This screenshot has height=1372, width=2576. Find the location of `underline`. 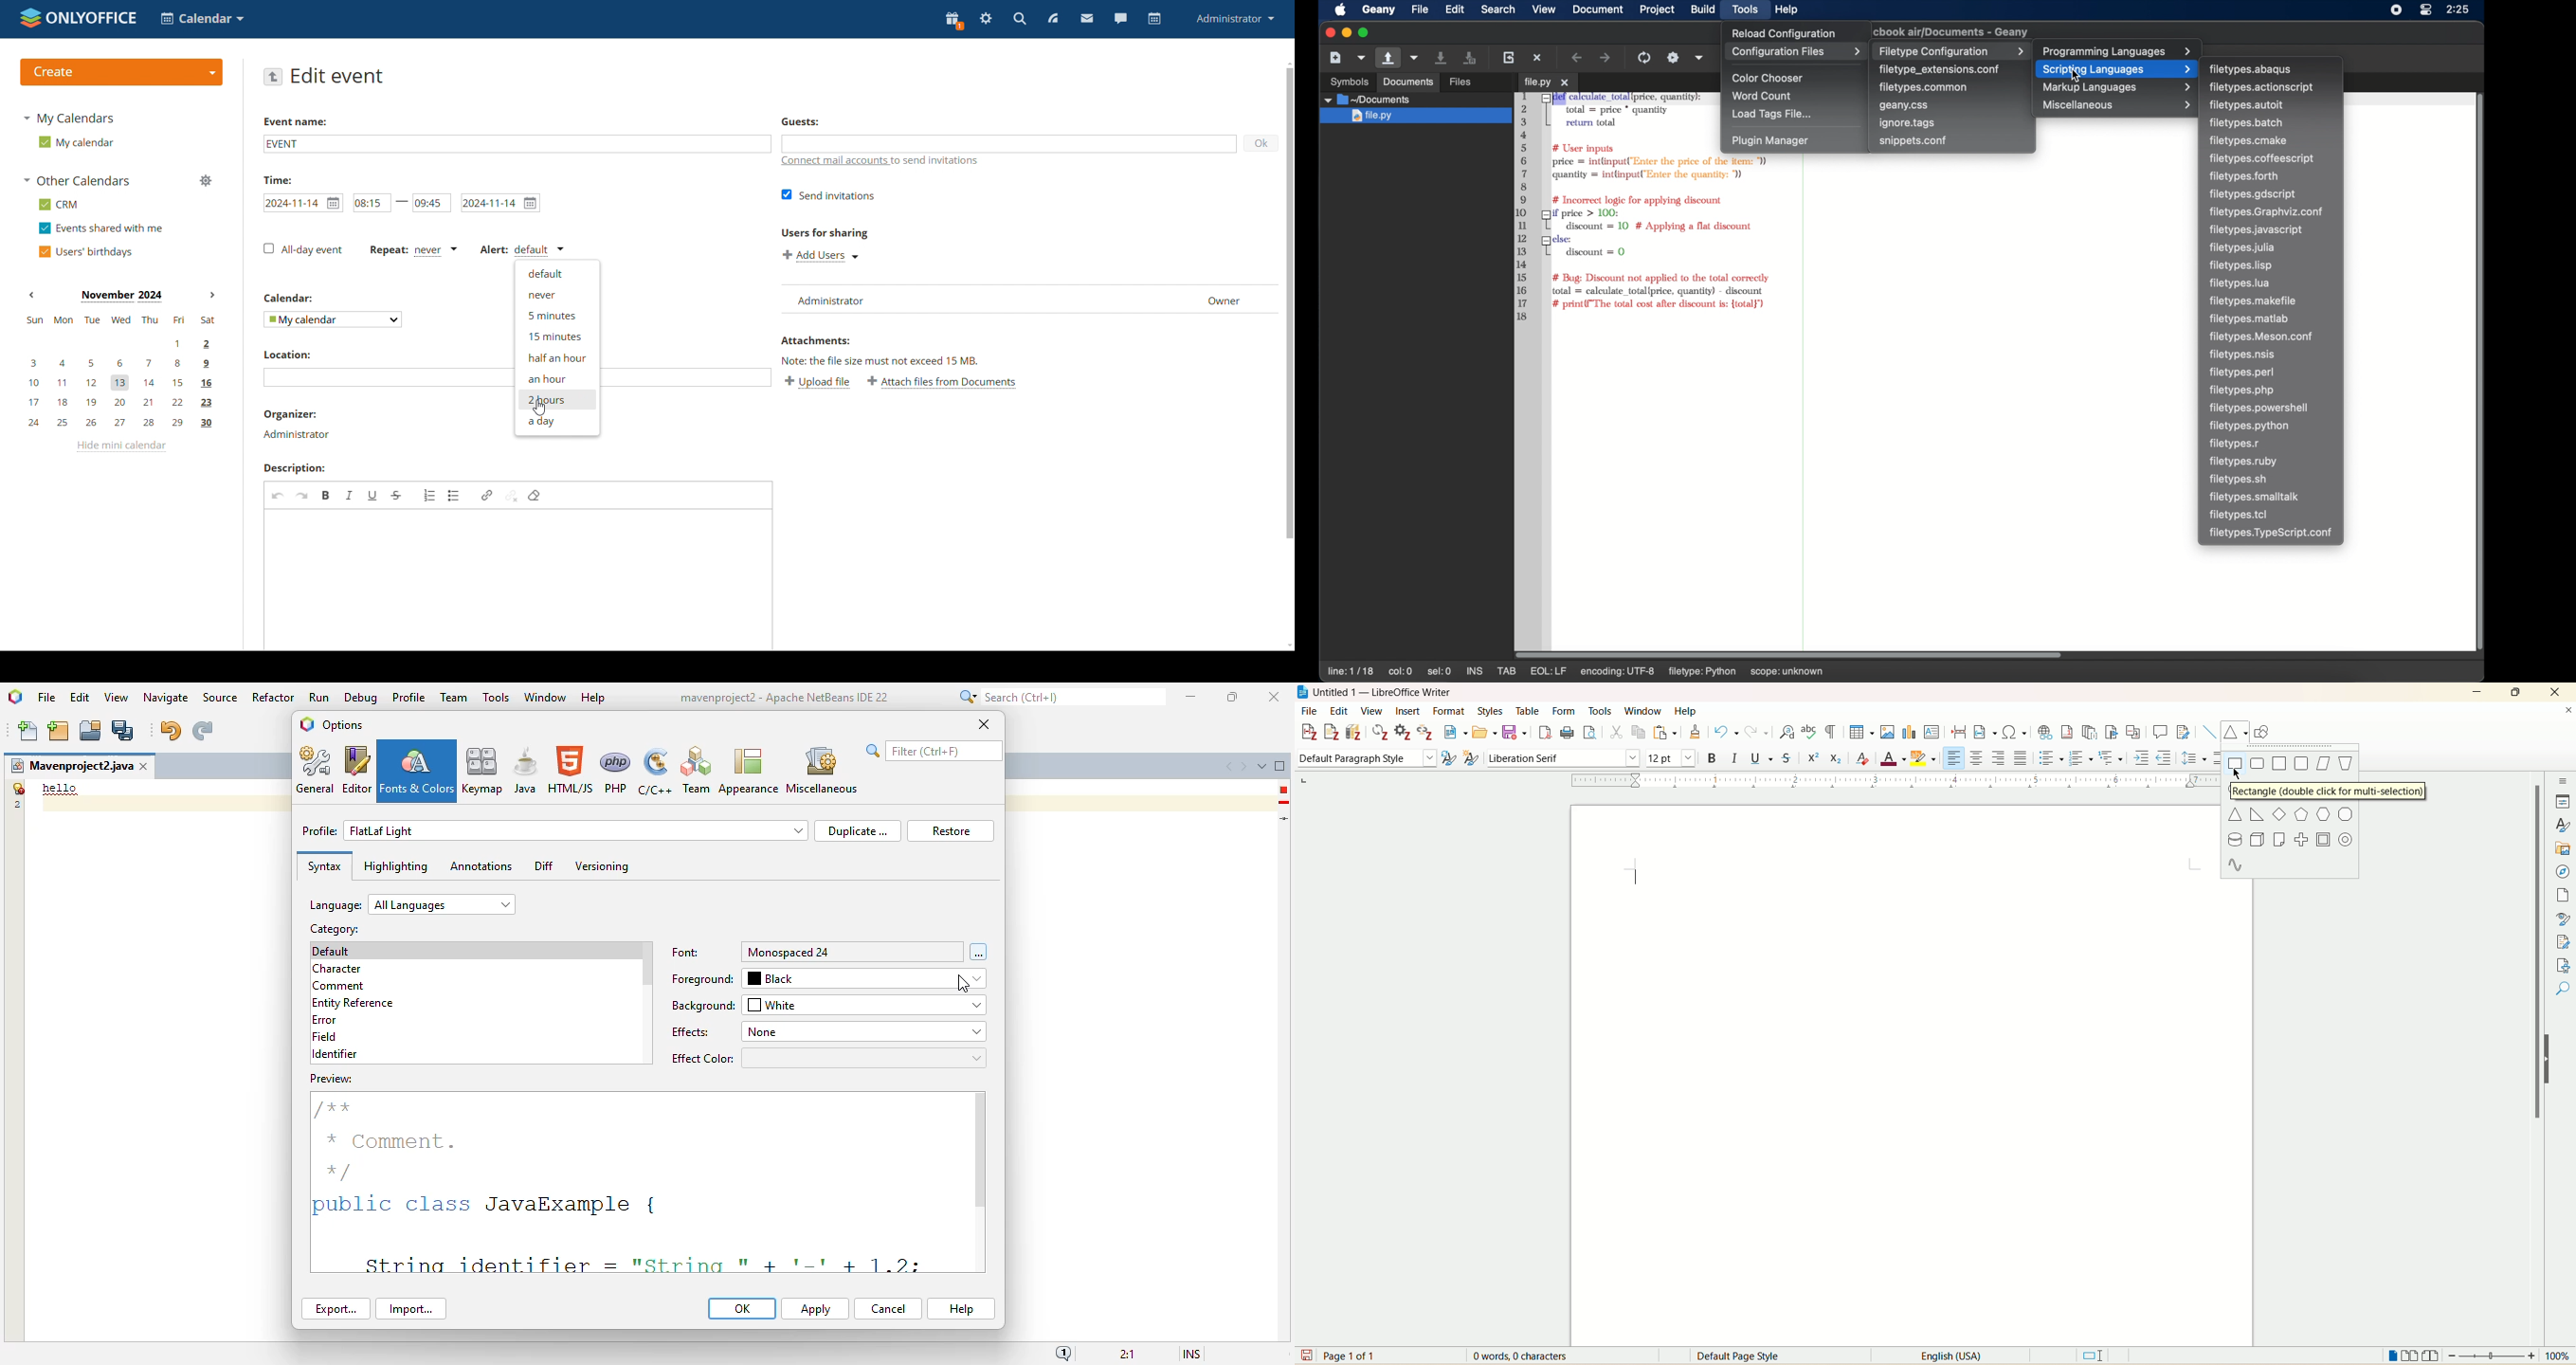

underline is located at coordinates (1760, 757).